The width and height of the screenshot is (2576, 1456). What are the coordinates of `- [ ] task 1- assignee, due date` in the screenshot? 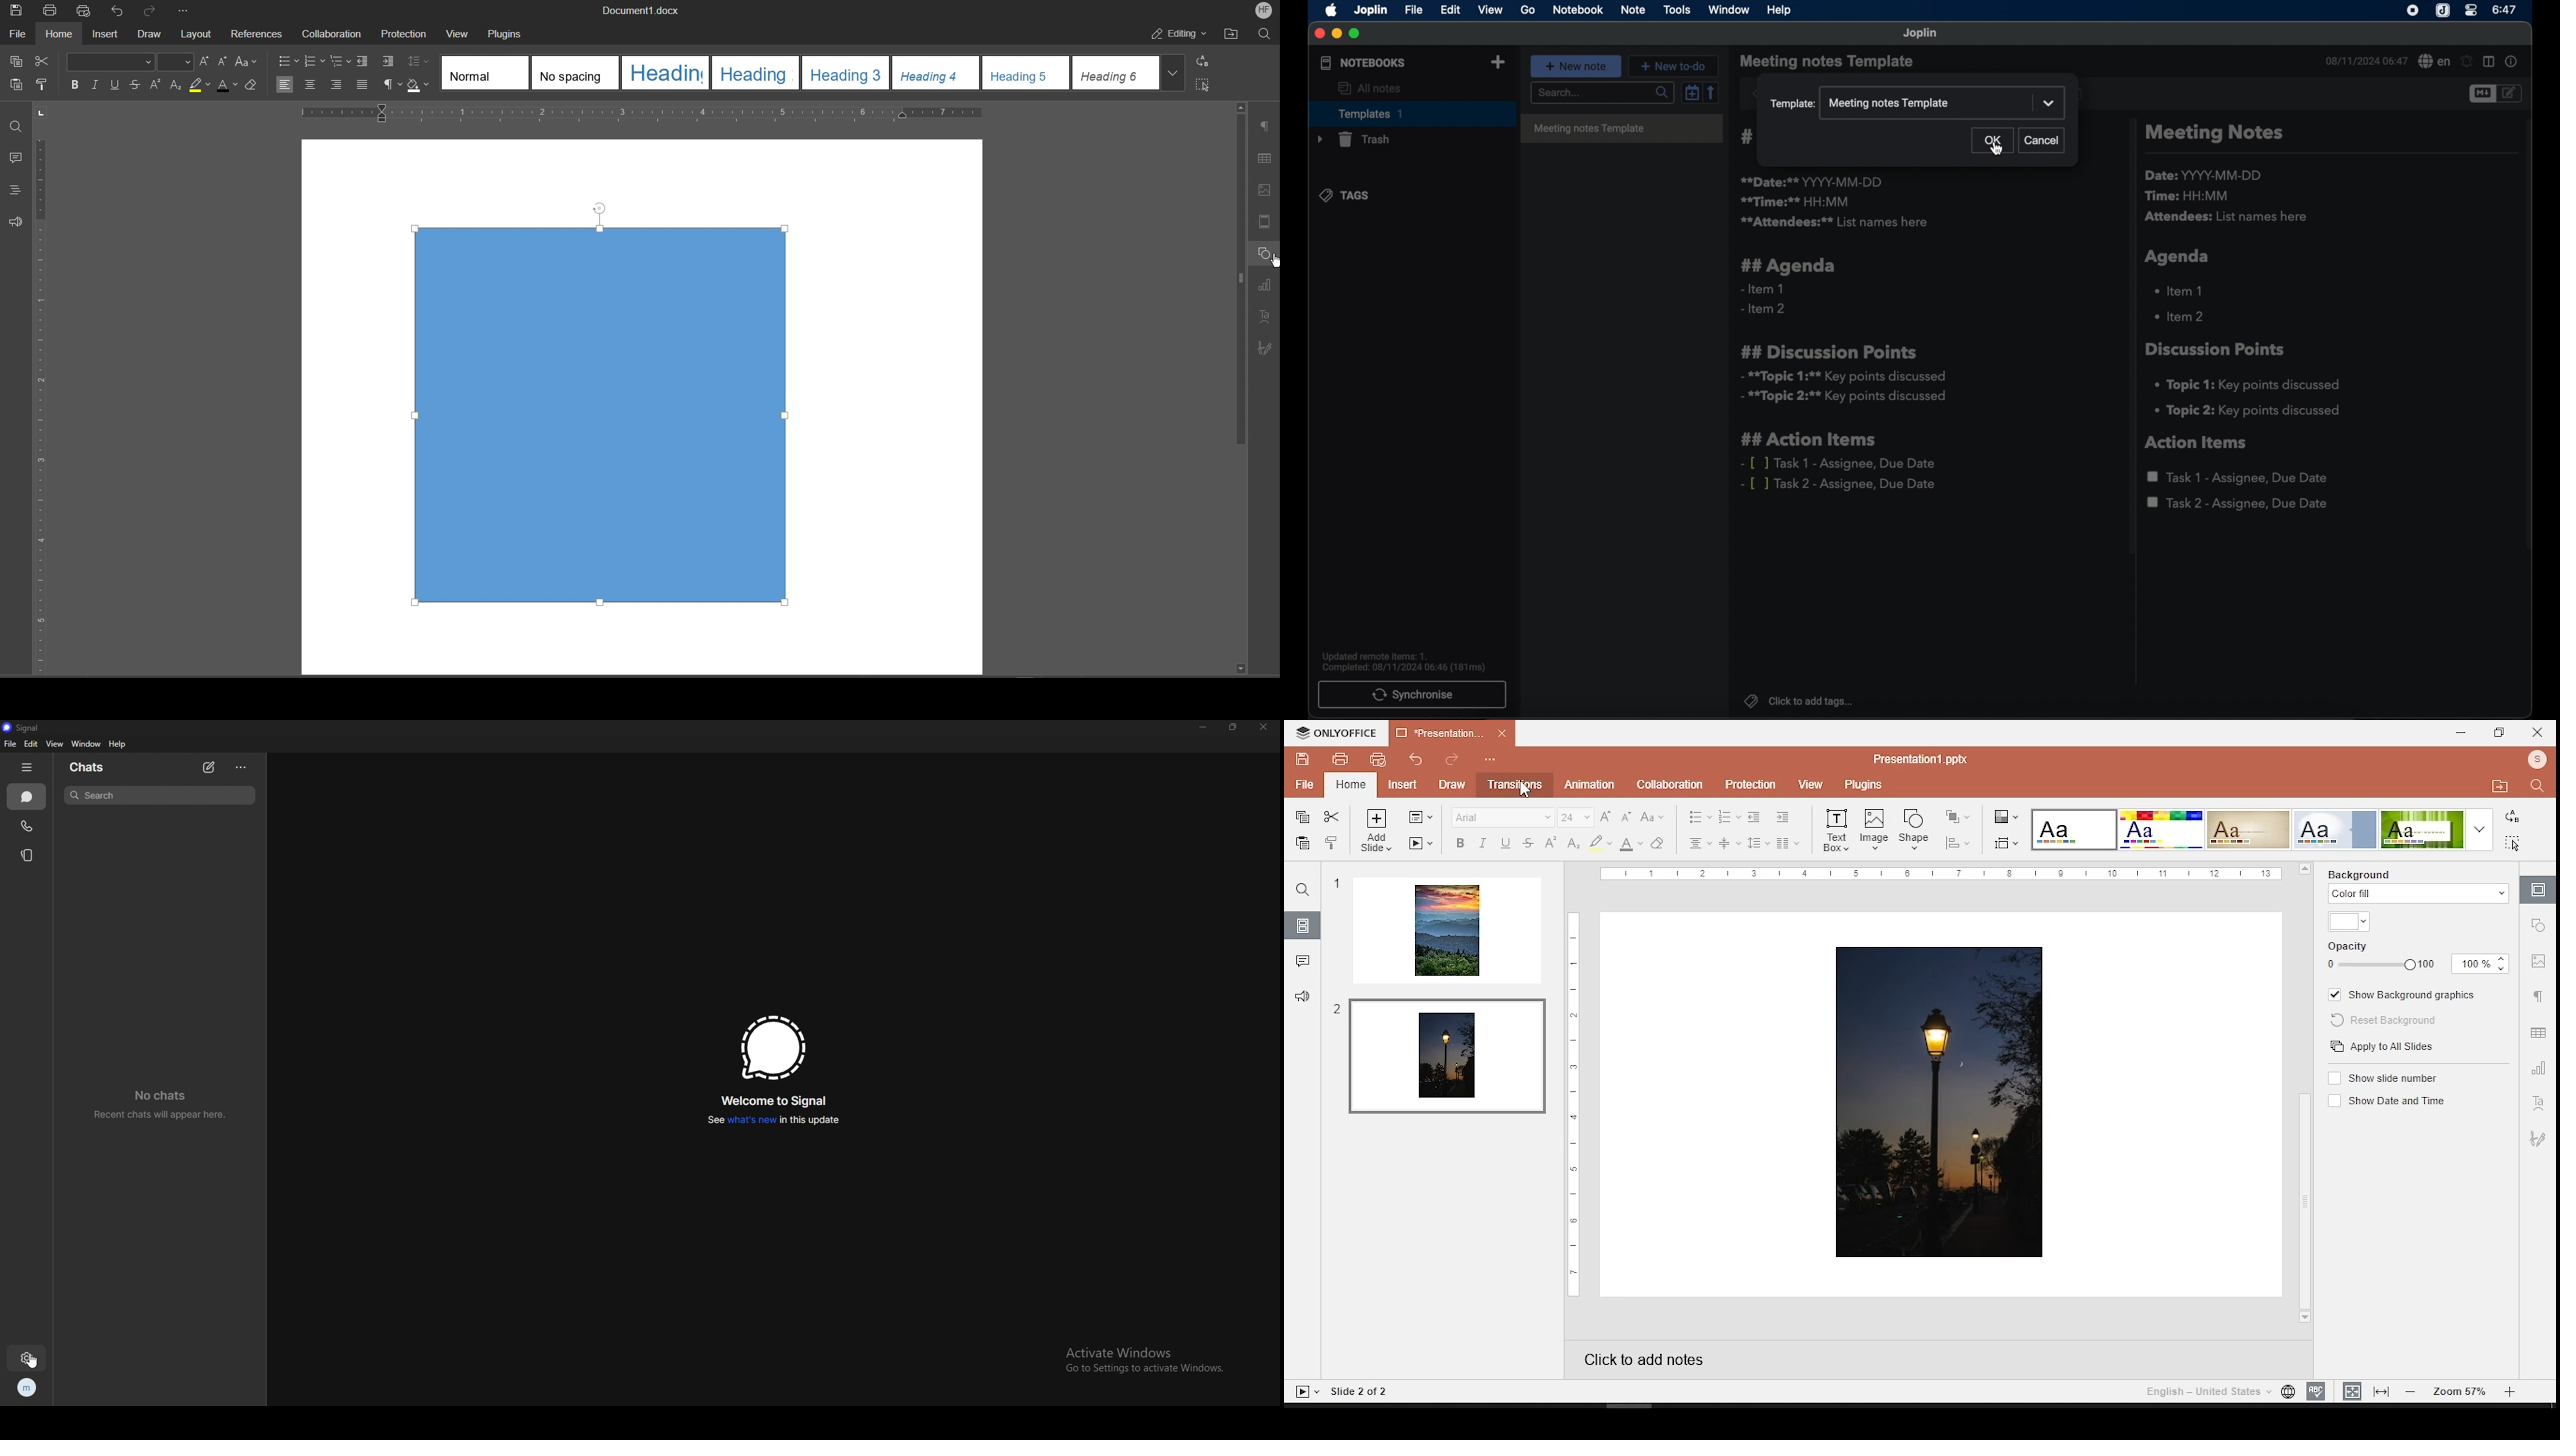 It's located at (1839, 463).